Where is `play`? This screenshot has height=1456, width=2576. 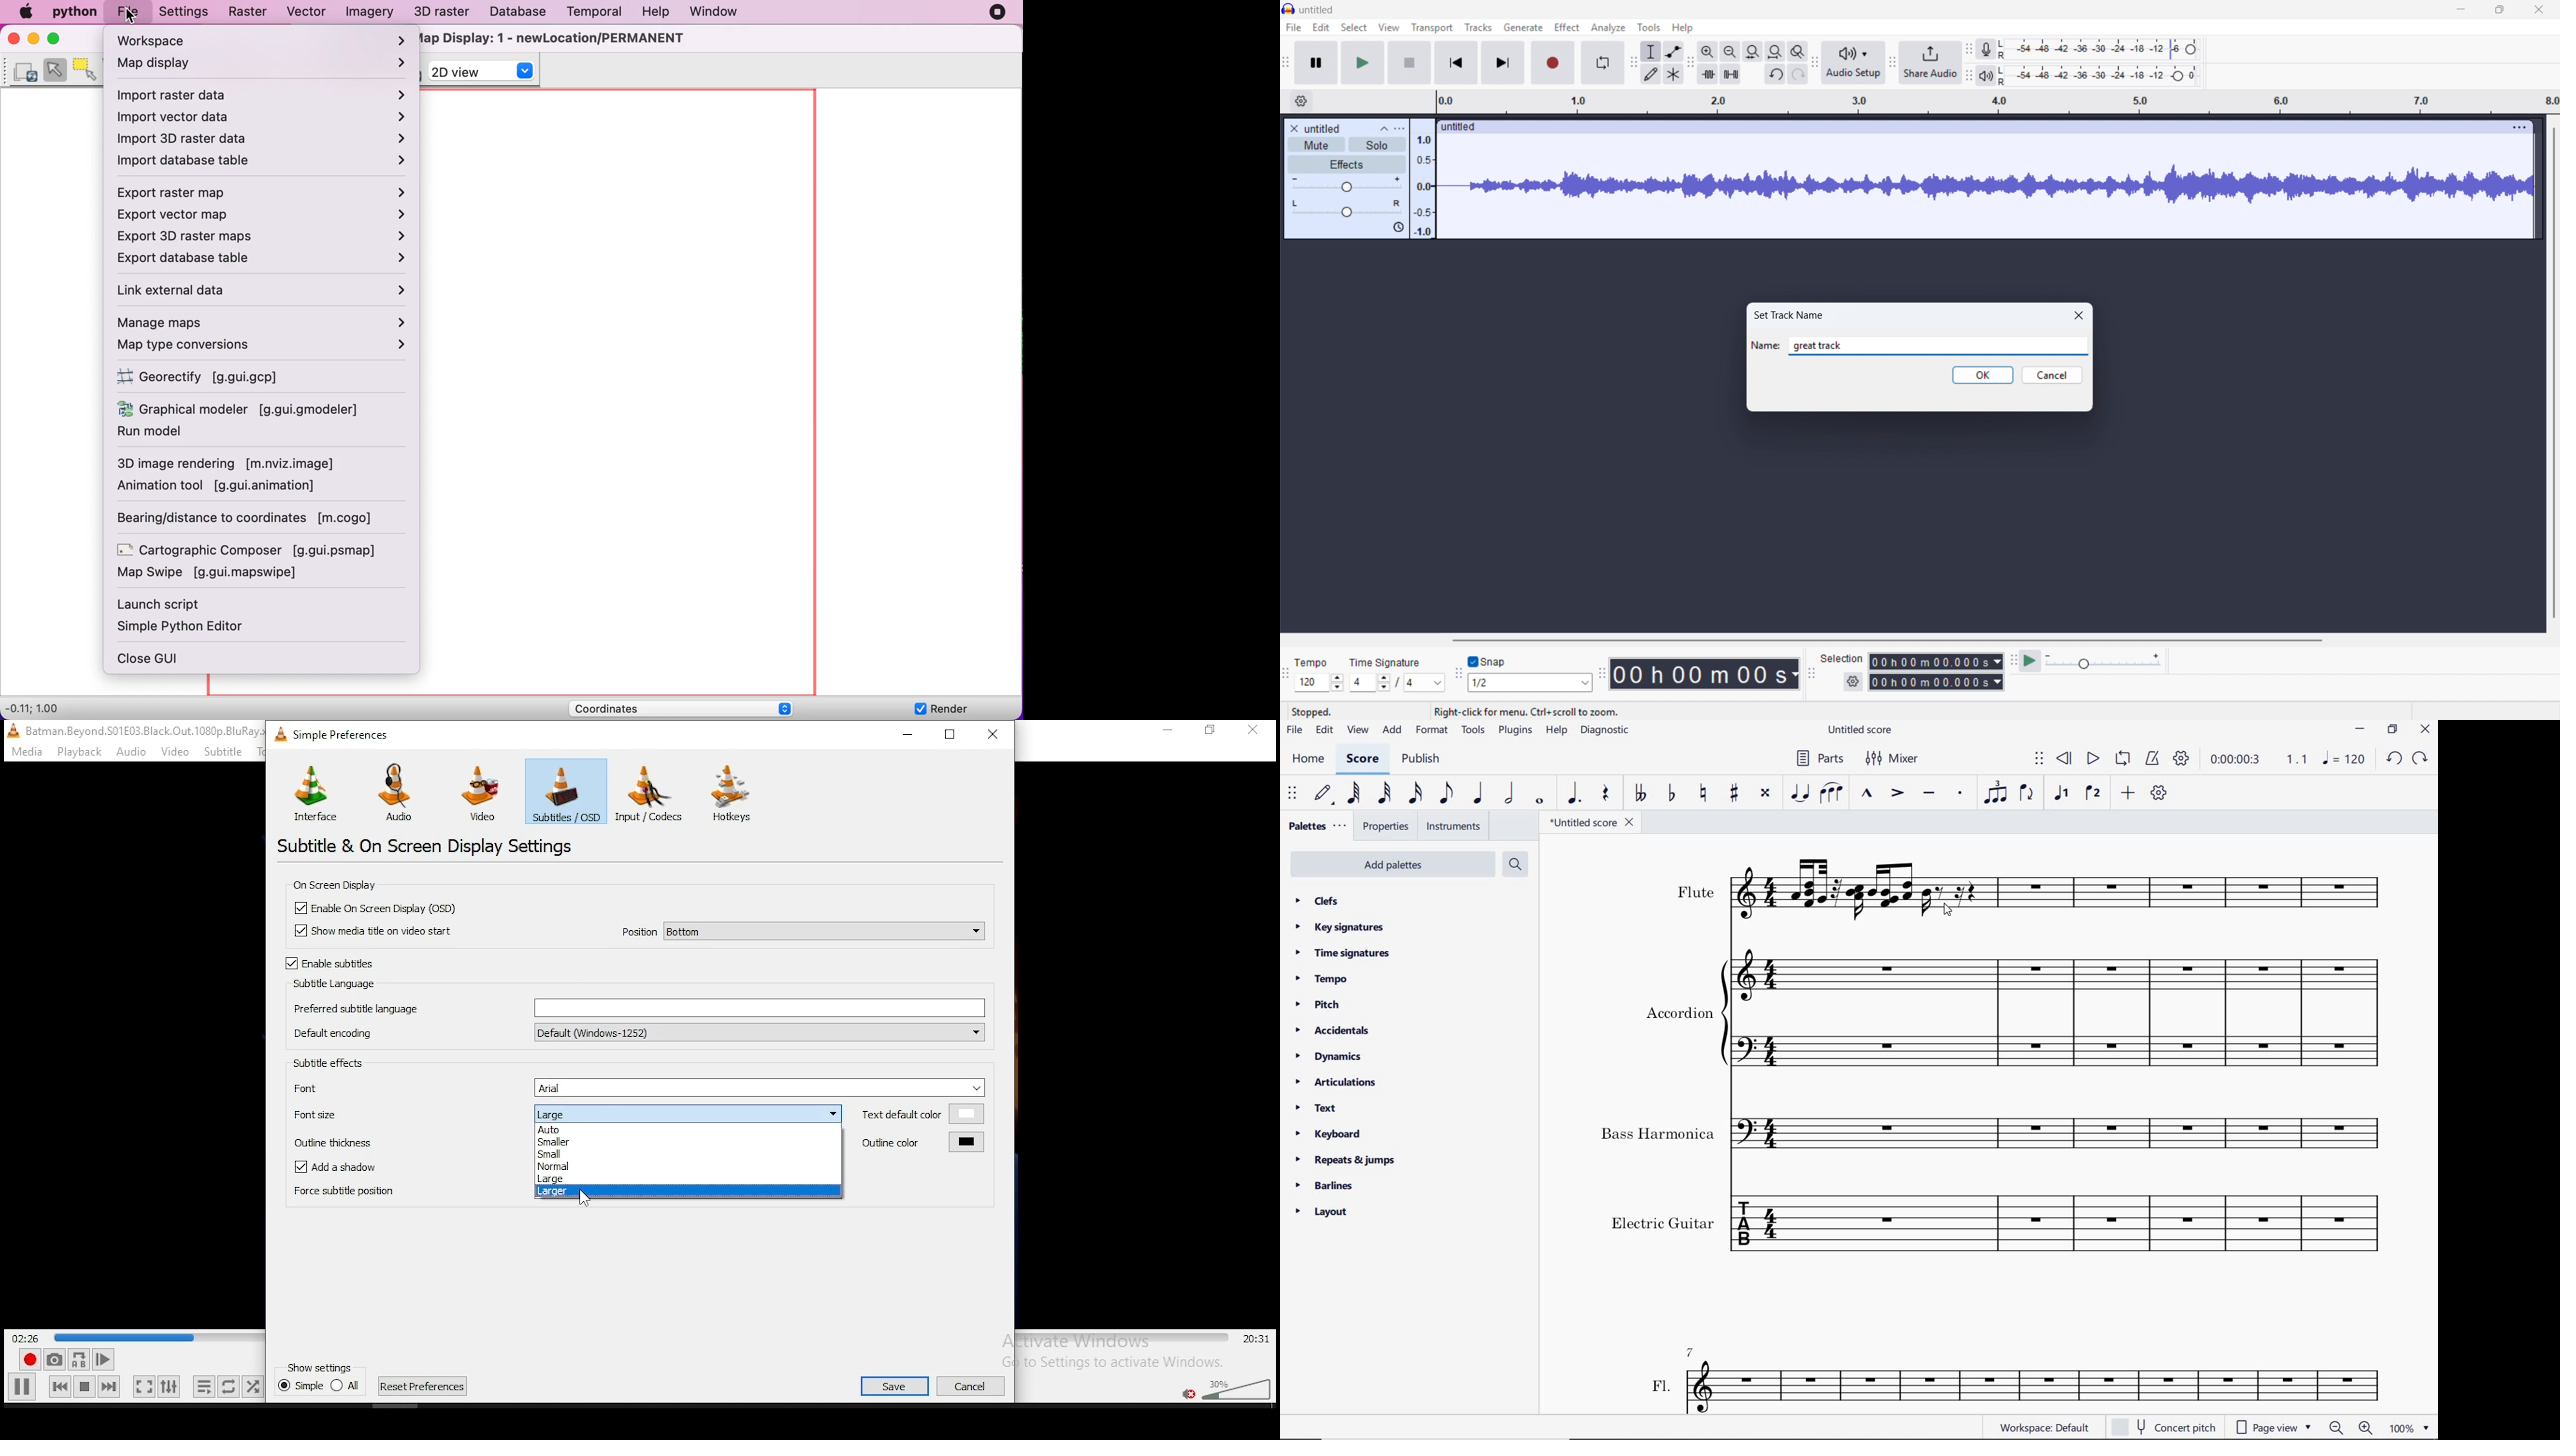
play is located at coordinates (2092, 759).